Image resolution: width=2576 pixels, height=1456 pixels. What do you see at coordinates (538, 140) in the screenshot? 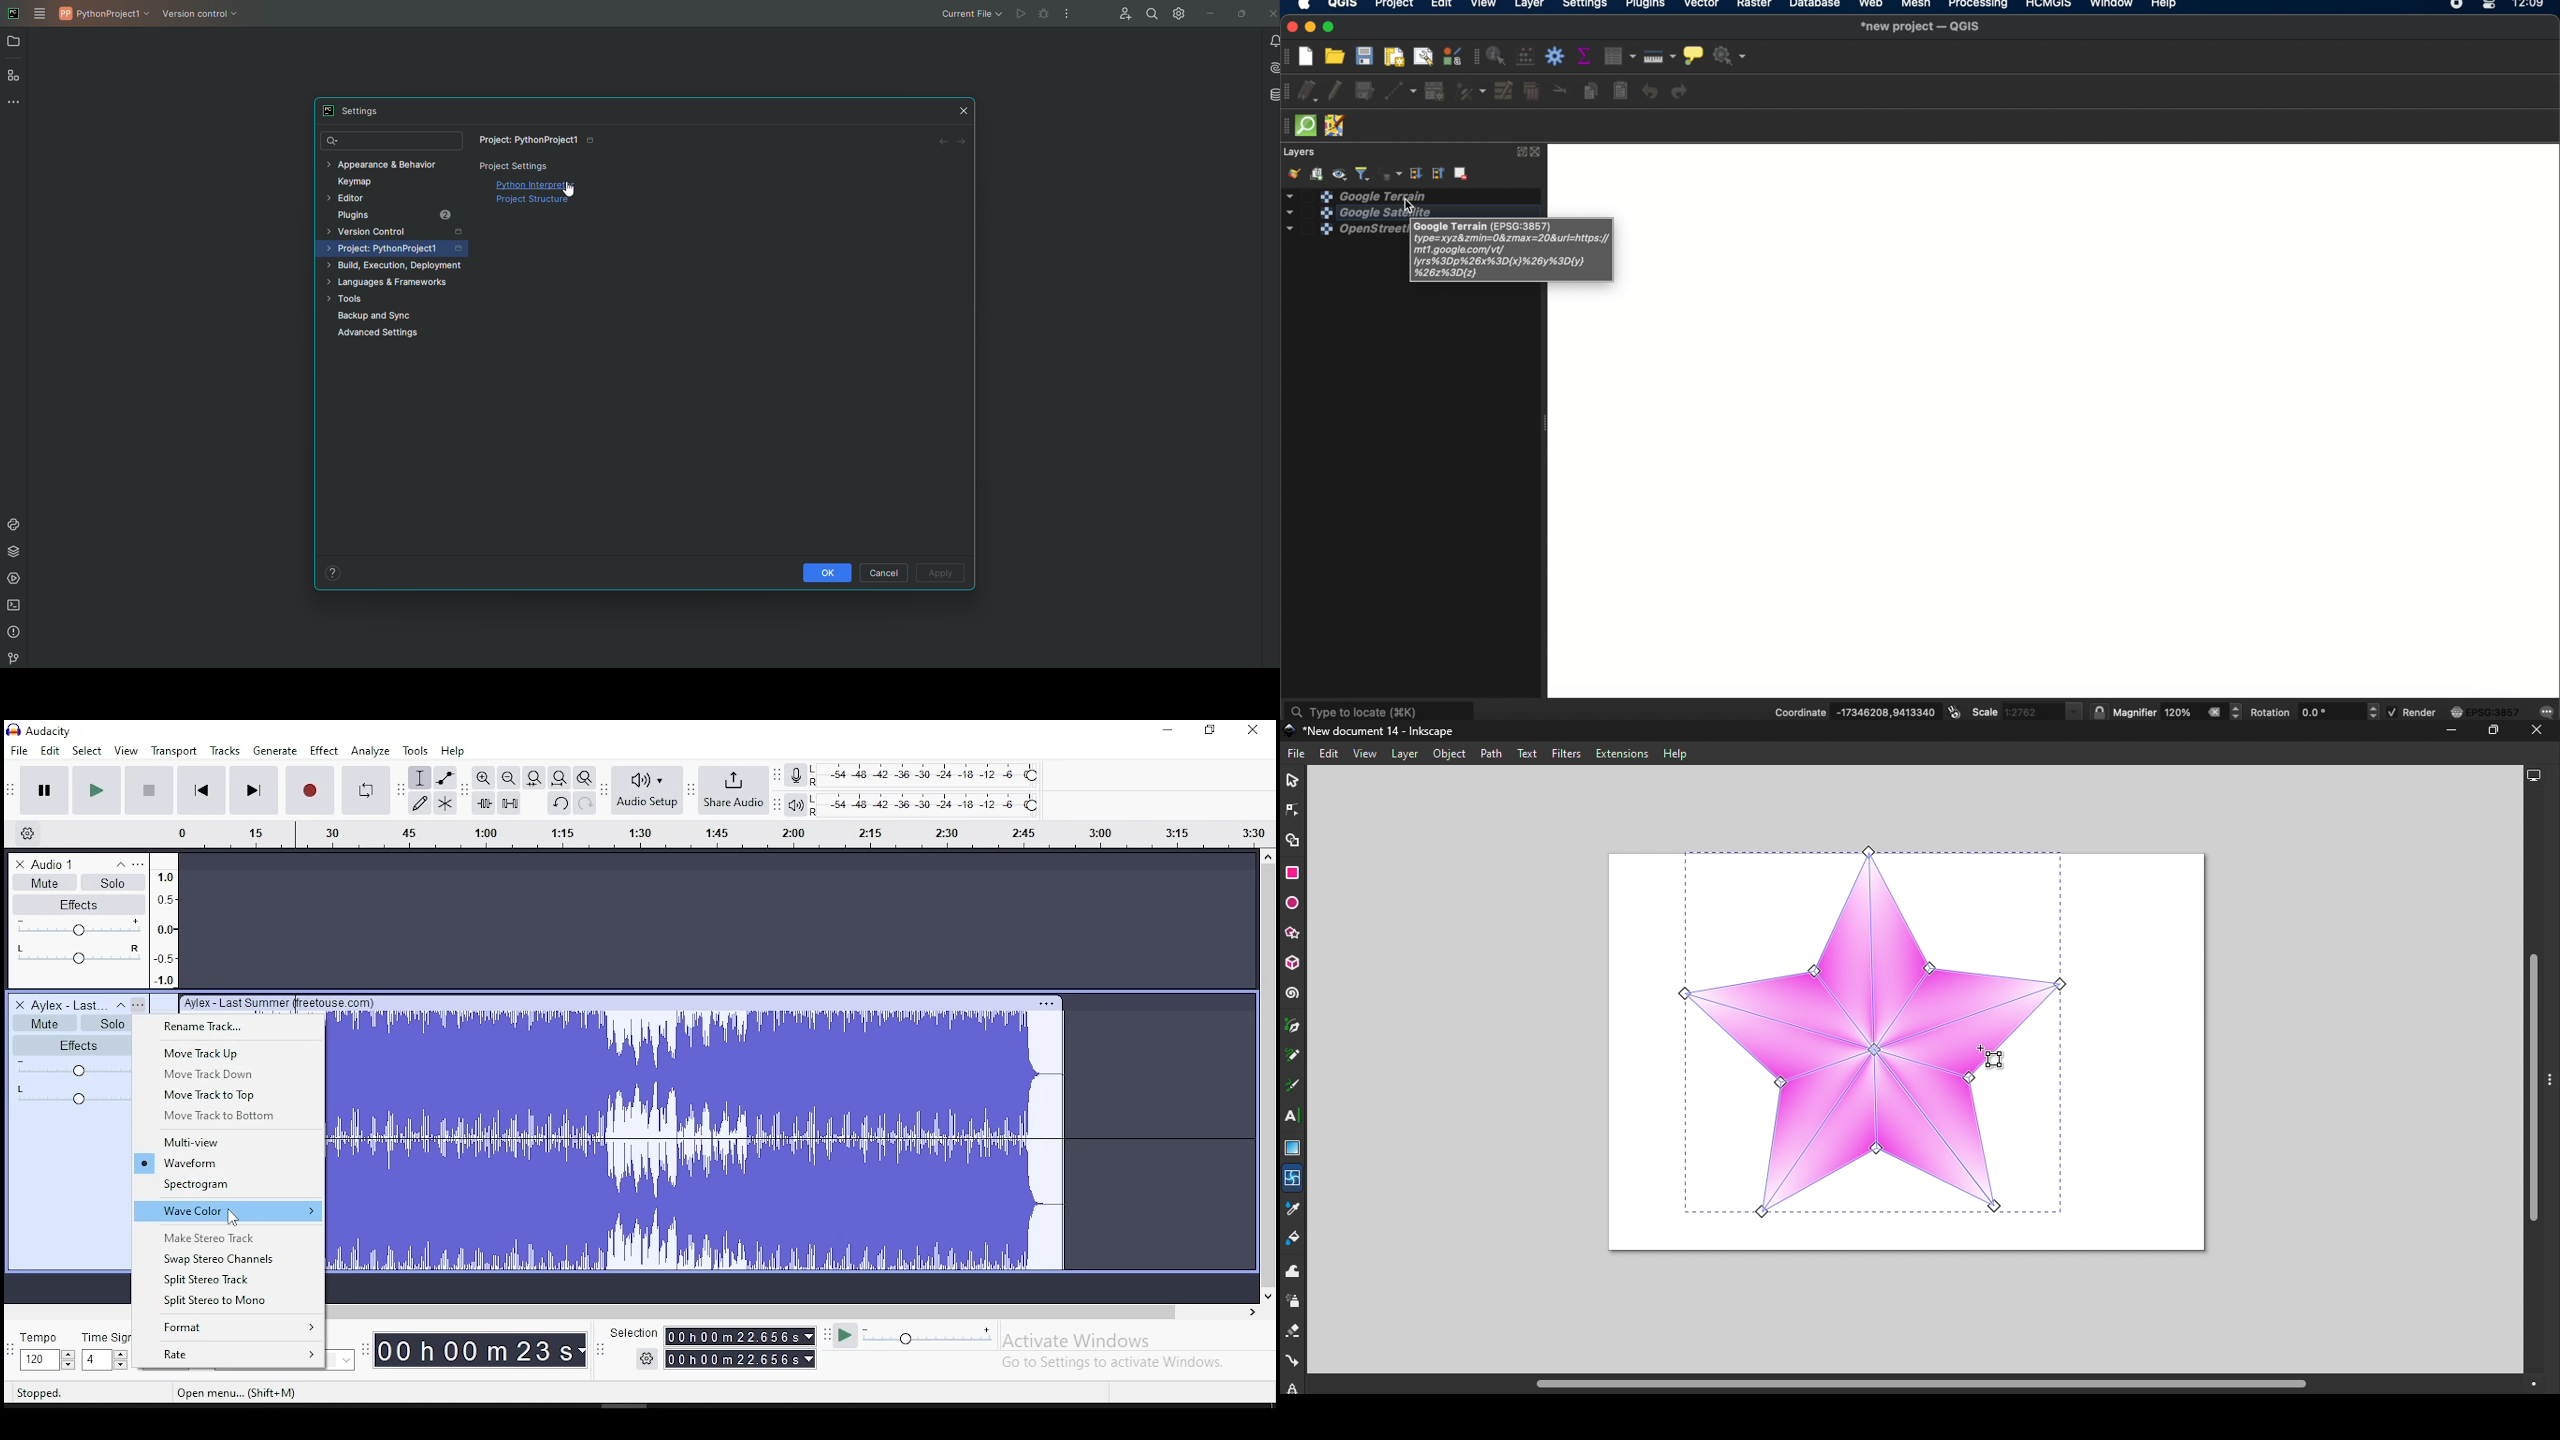
I see `Project Name` at bounding box center [538, 140].